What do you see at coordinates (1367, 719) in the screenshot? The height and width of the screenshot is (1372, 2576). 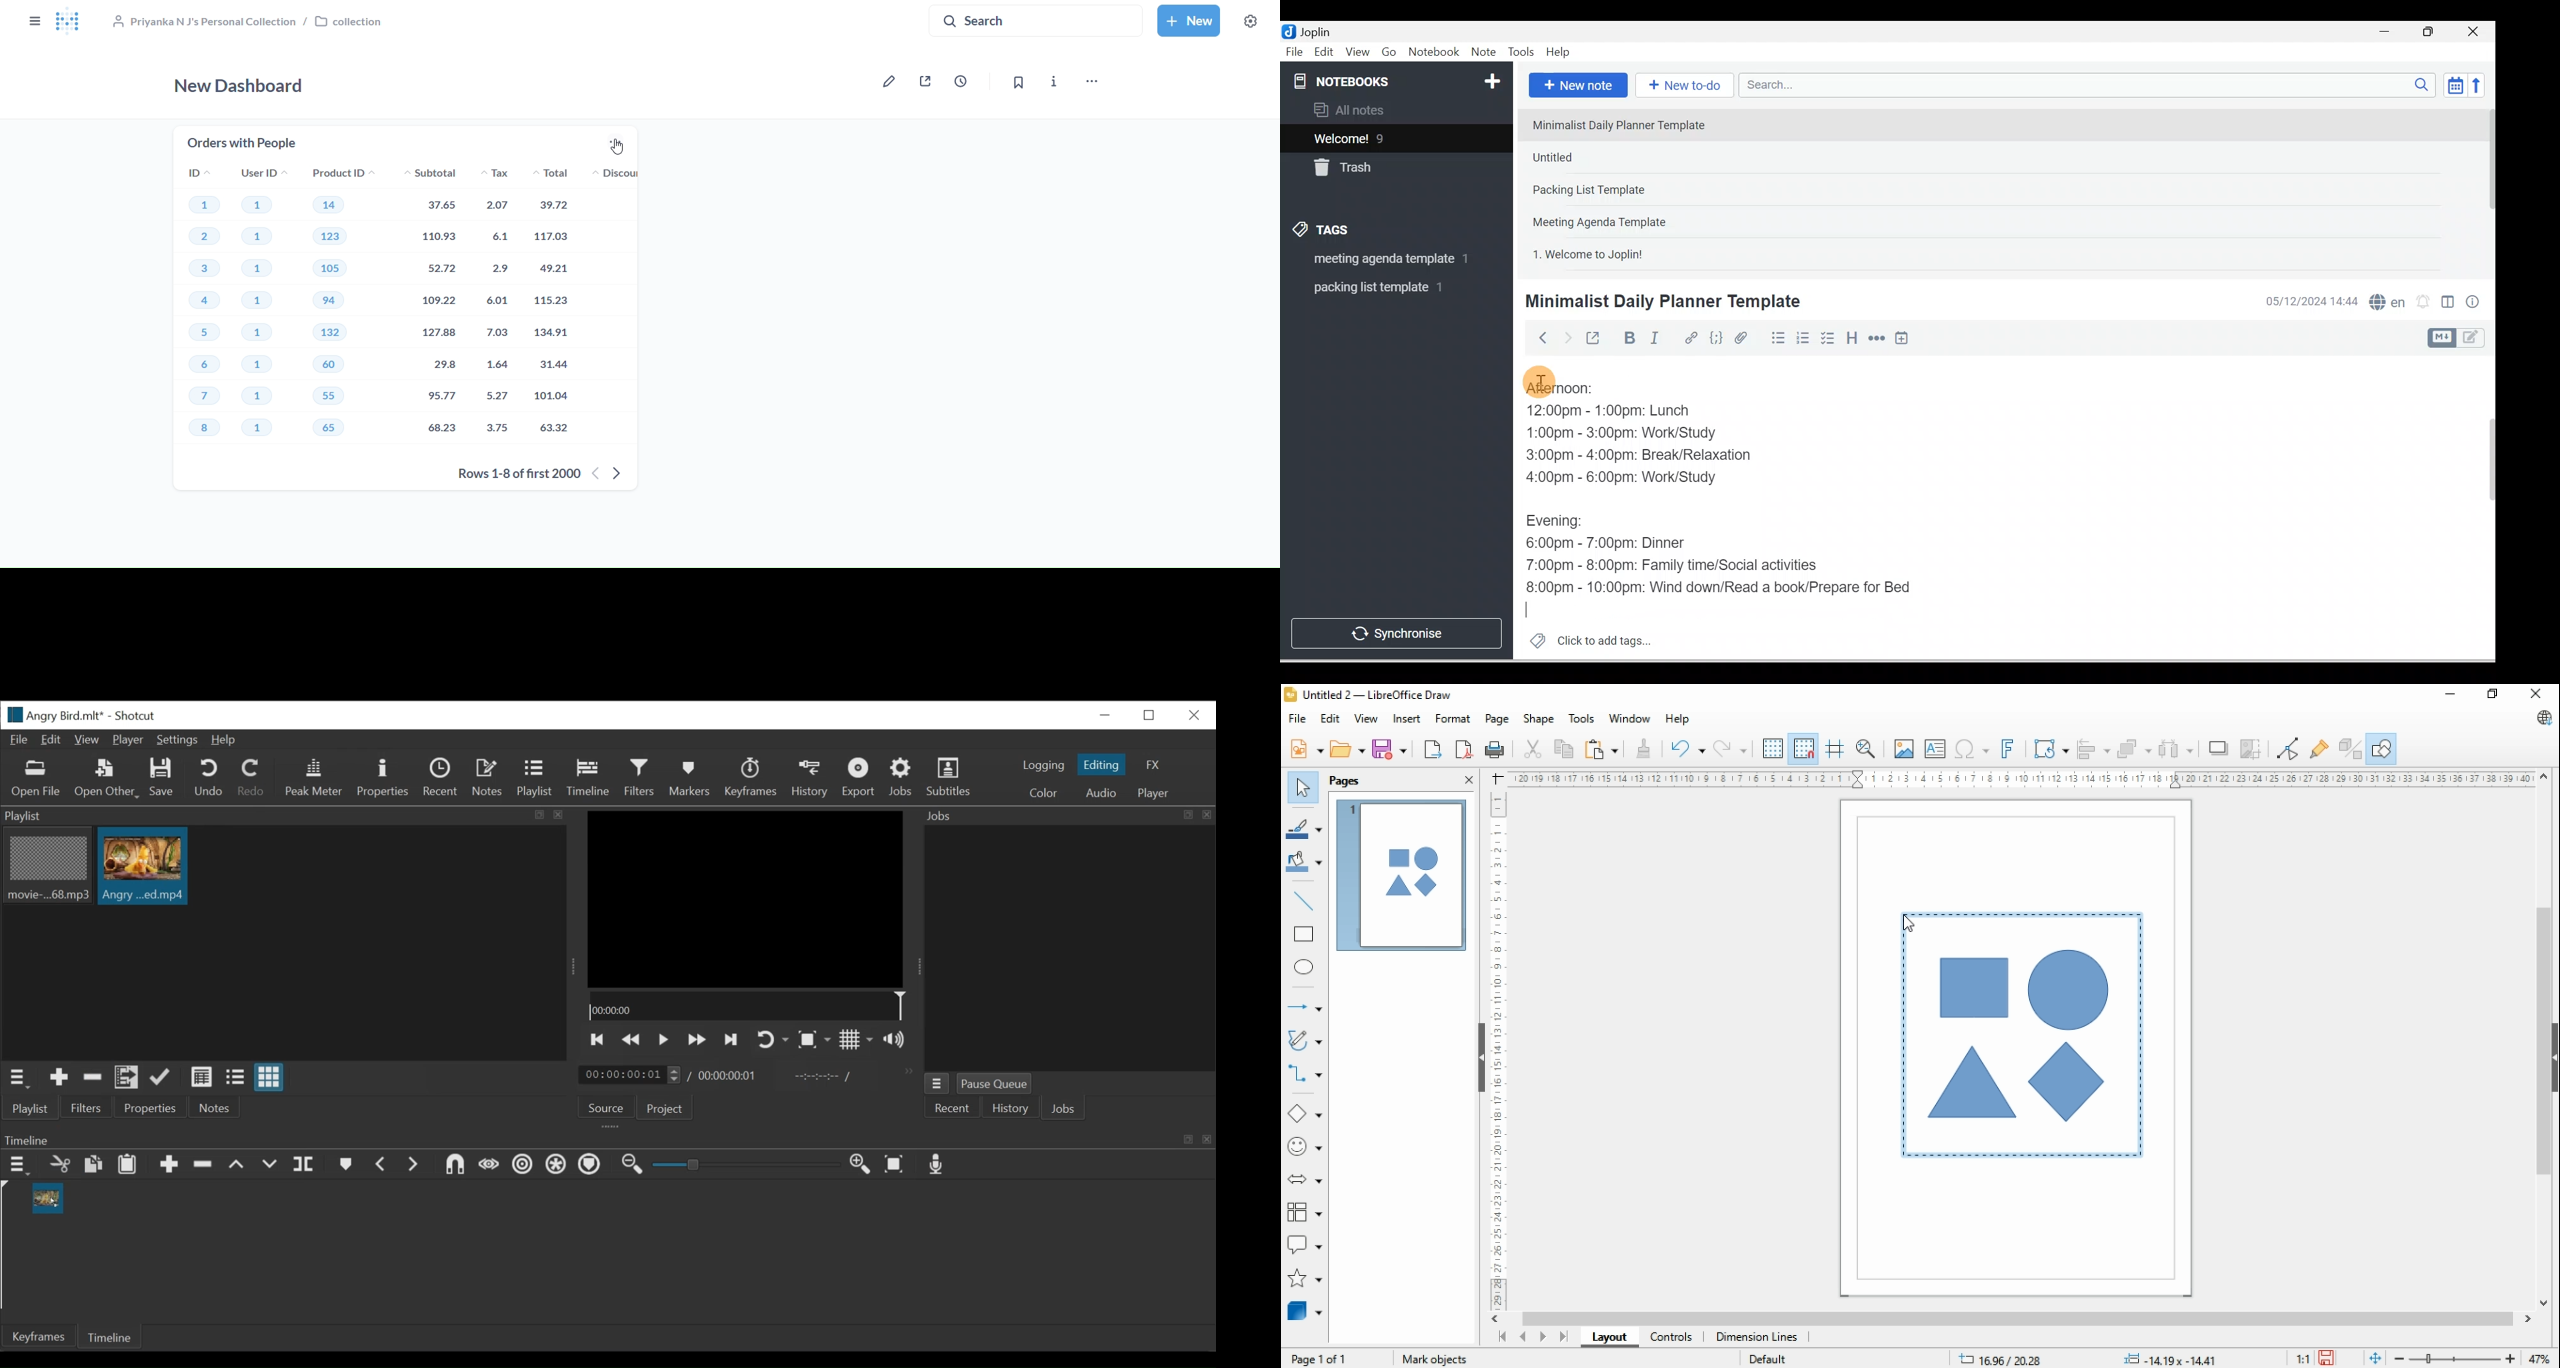 I see `view` at bounding box center [1367, 719].